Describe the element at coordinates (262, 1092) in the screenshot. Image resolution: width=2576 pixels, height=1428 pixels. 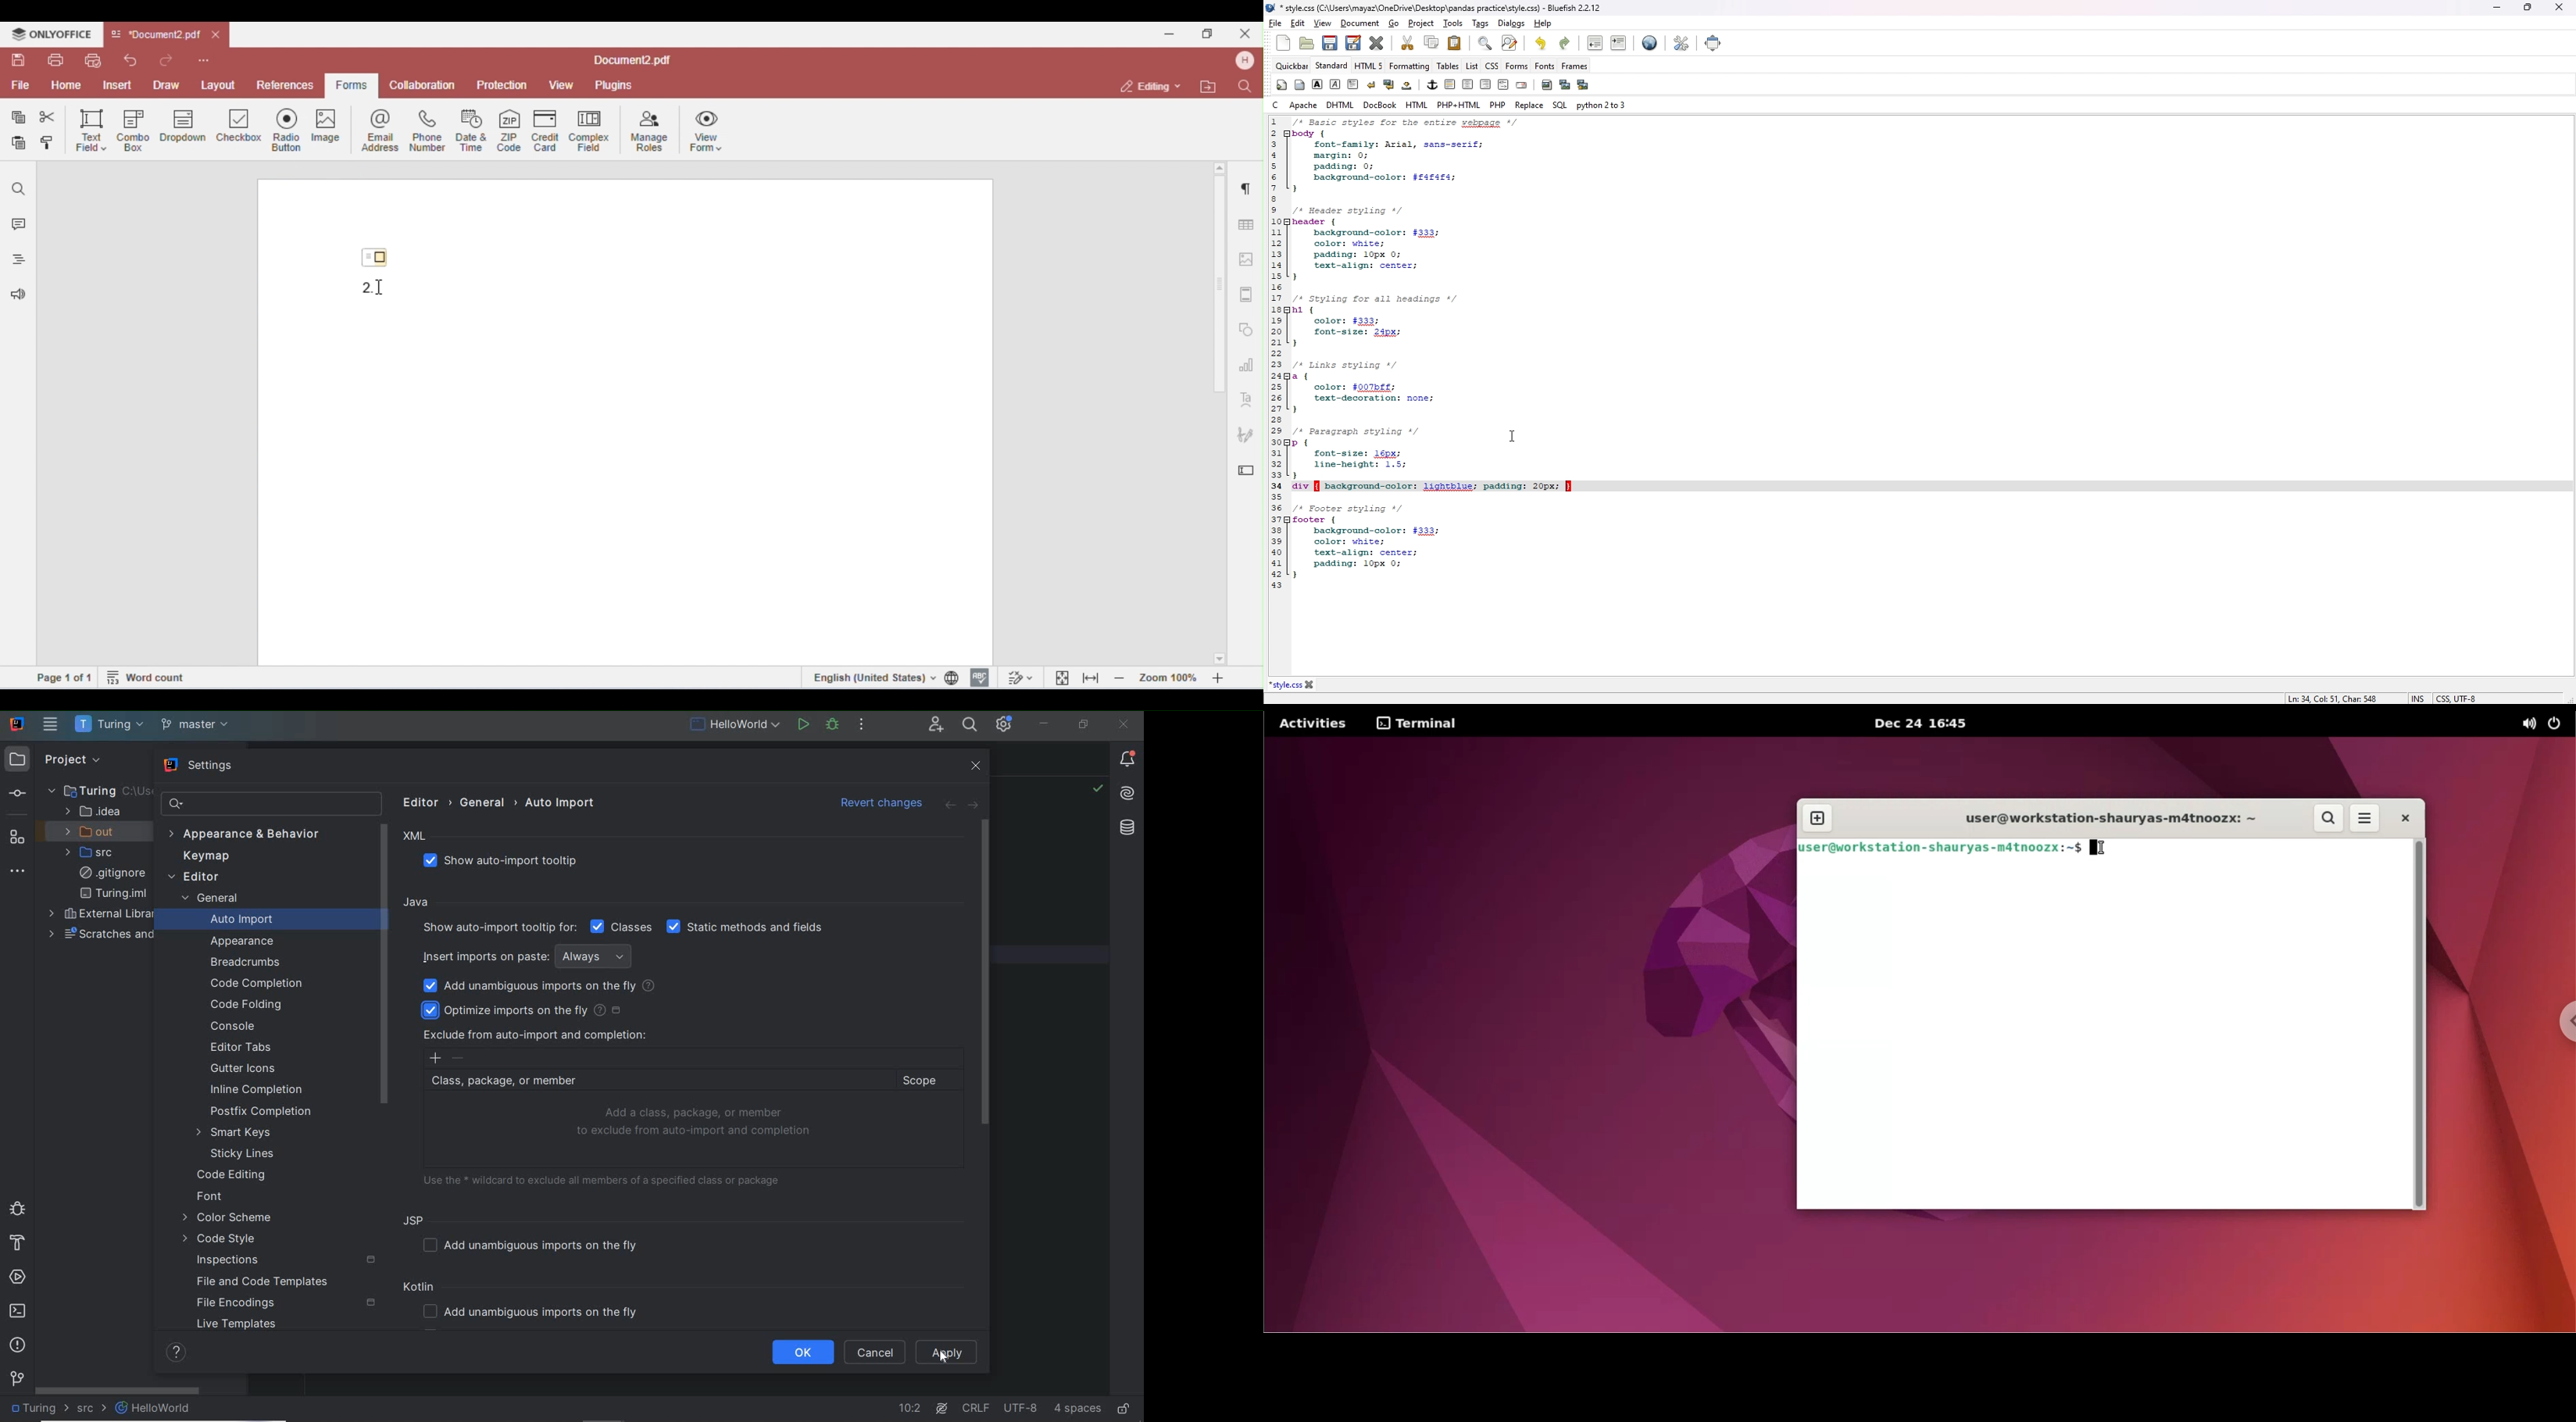
I see `INLINE COMPLETION` at that location.